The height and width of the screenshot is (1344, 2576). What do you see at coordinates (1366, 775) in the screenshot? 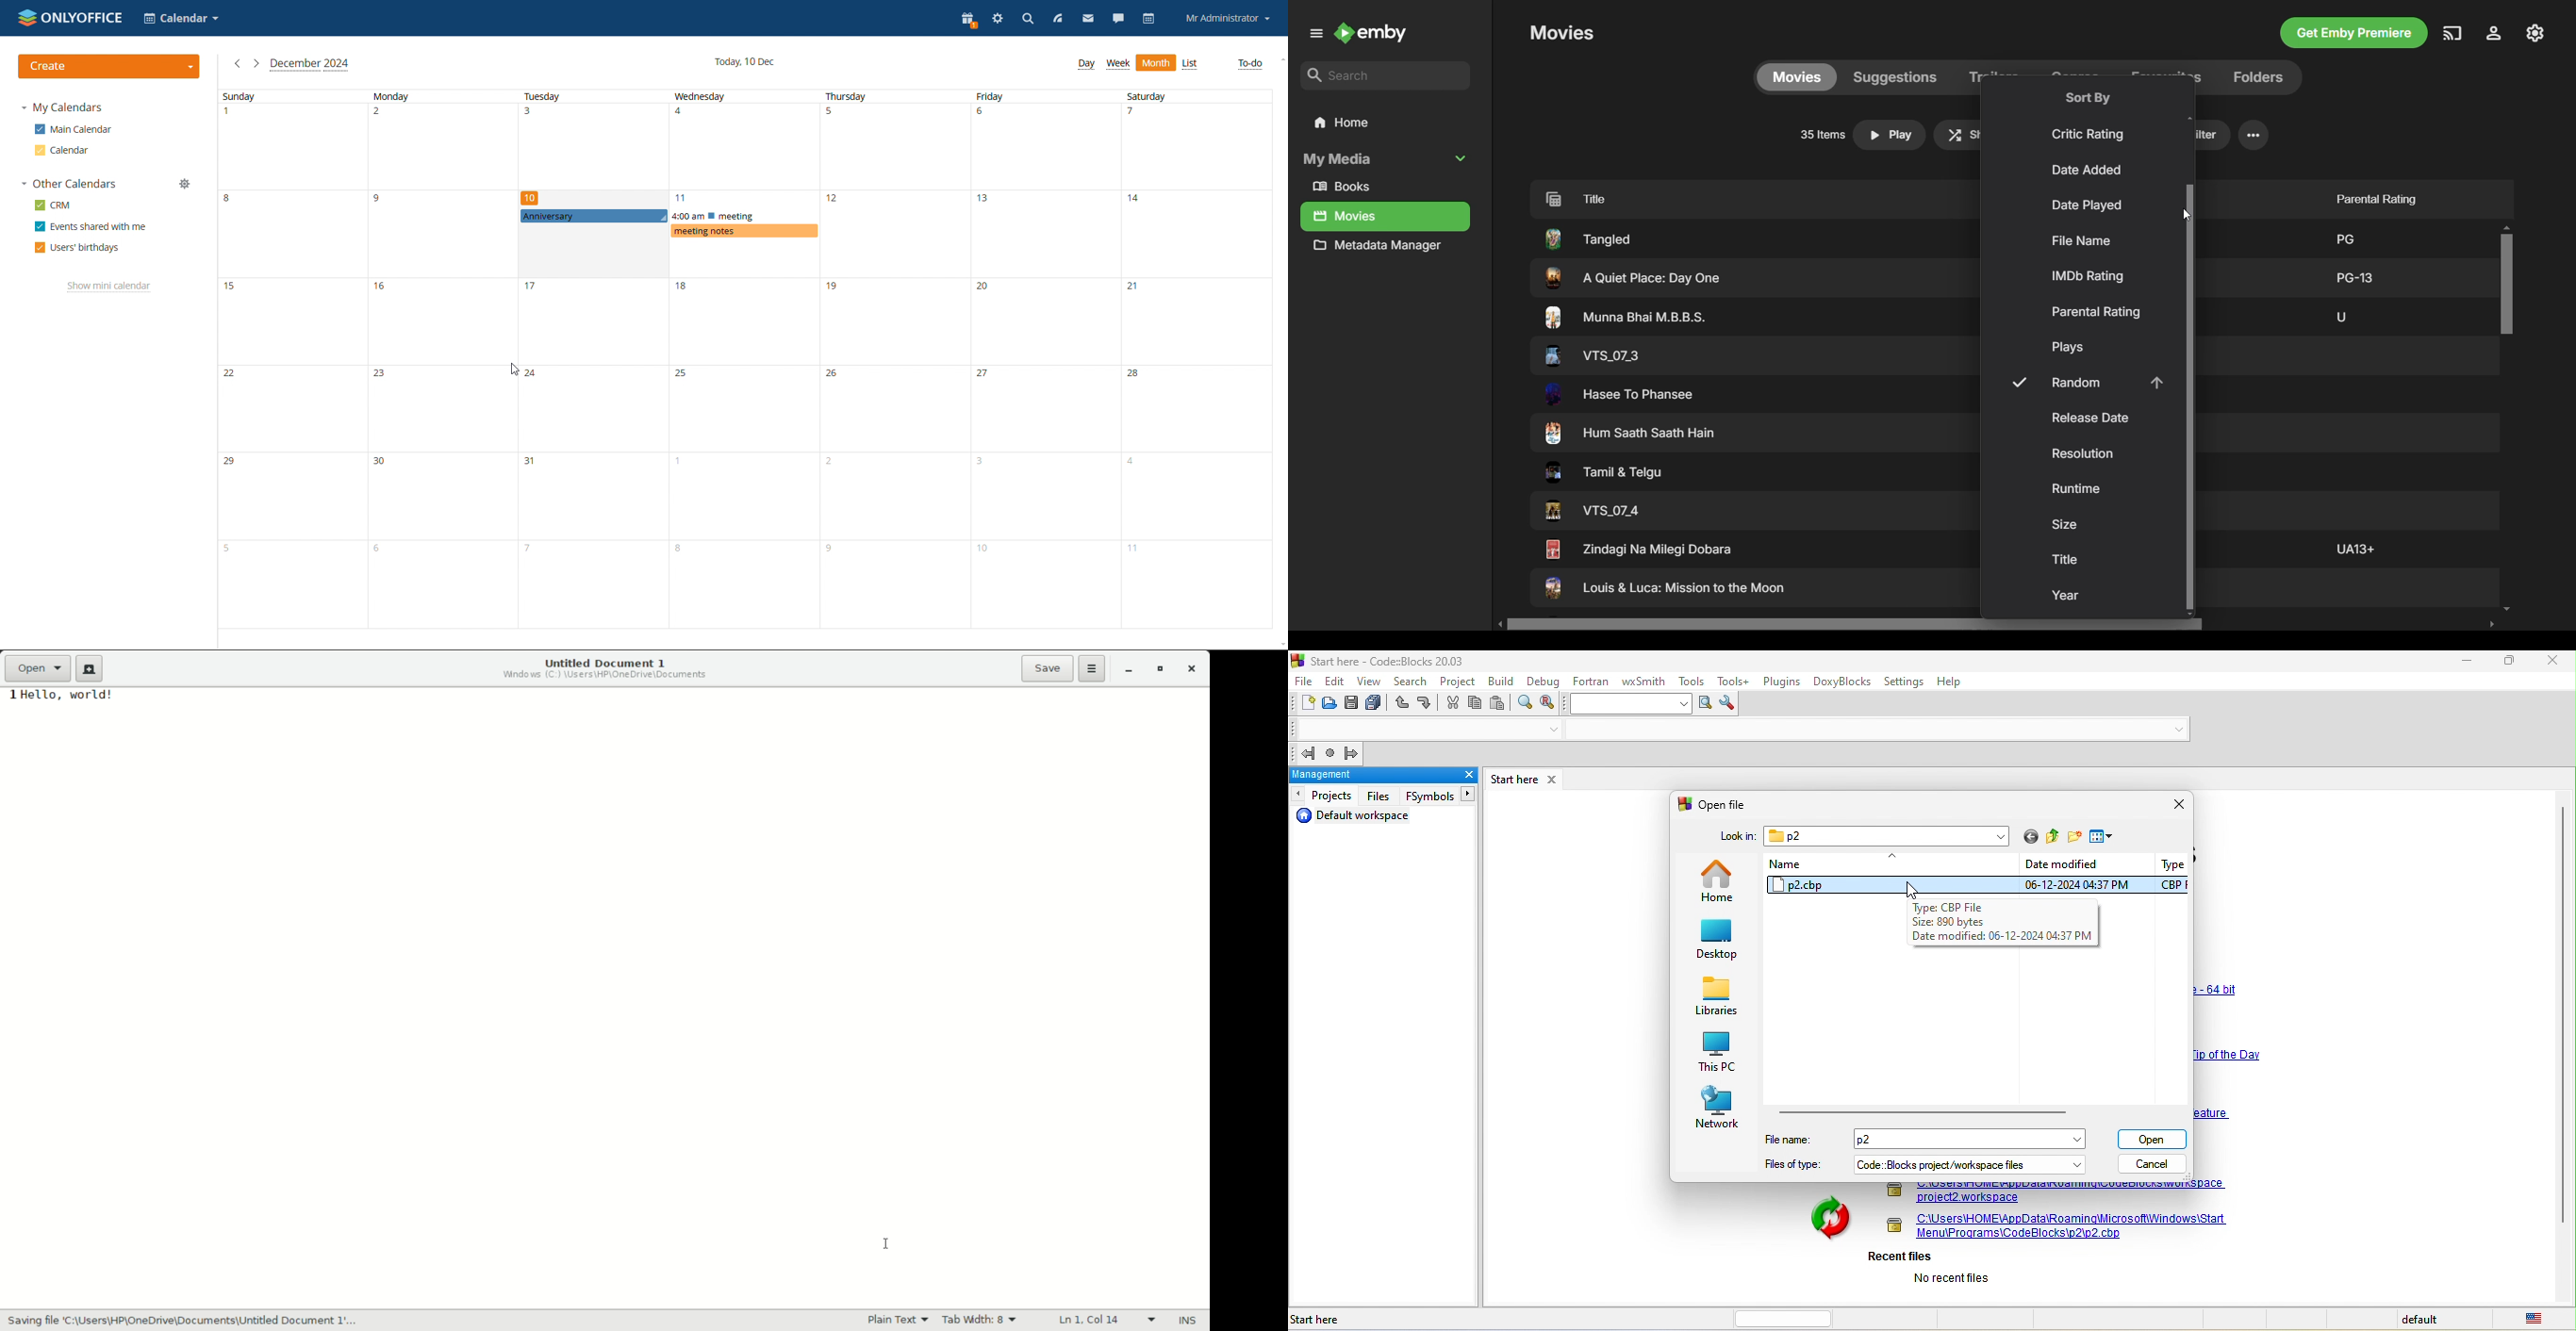
I see `management` at bounding box center [1366, 775].